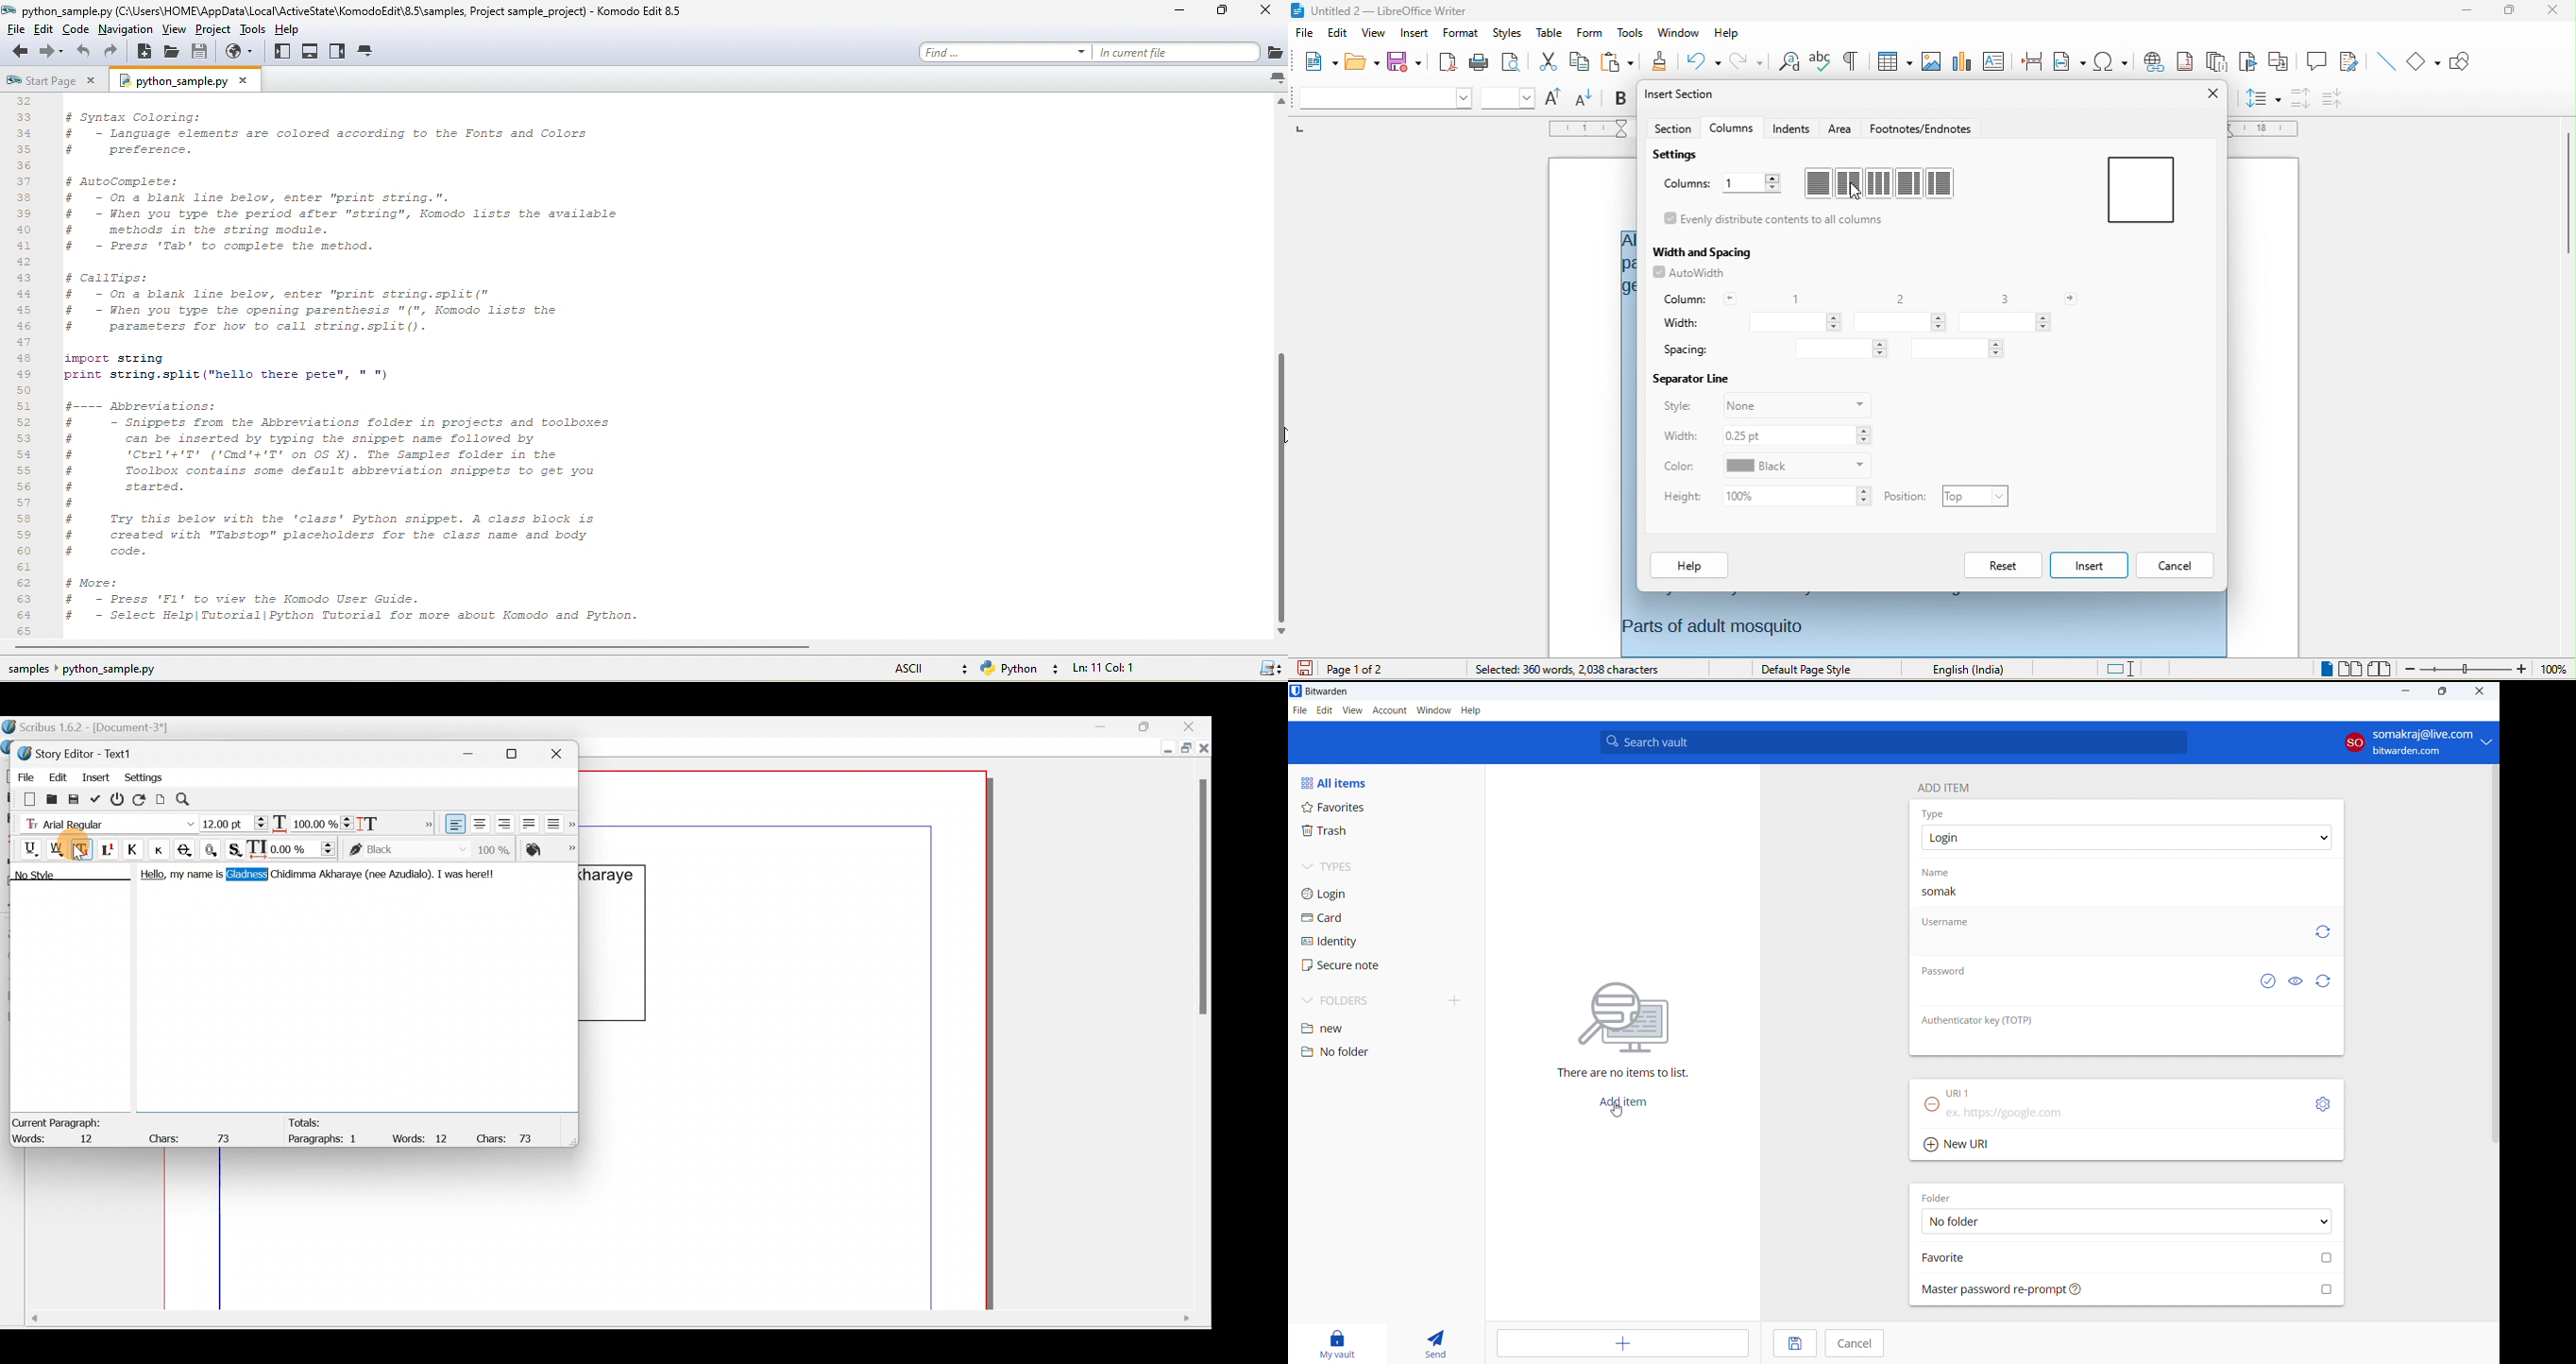  What do you see at coordinates (1022, 669) in the screenshot?
I see `python` at bounding box center [1022, 669].